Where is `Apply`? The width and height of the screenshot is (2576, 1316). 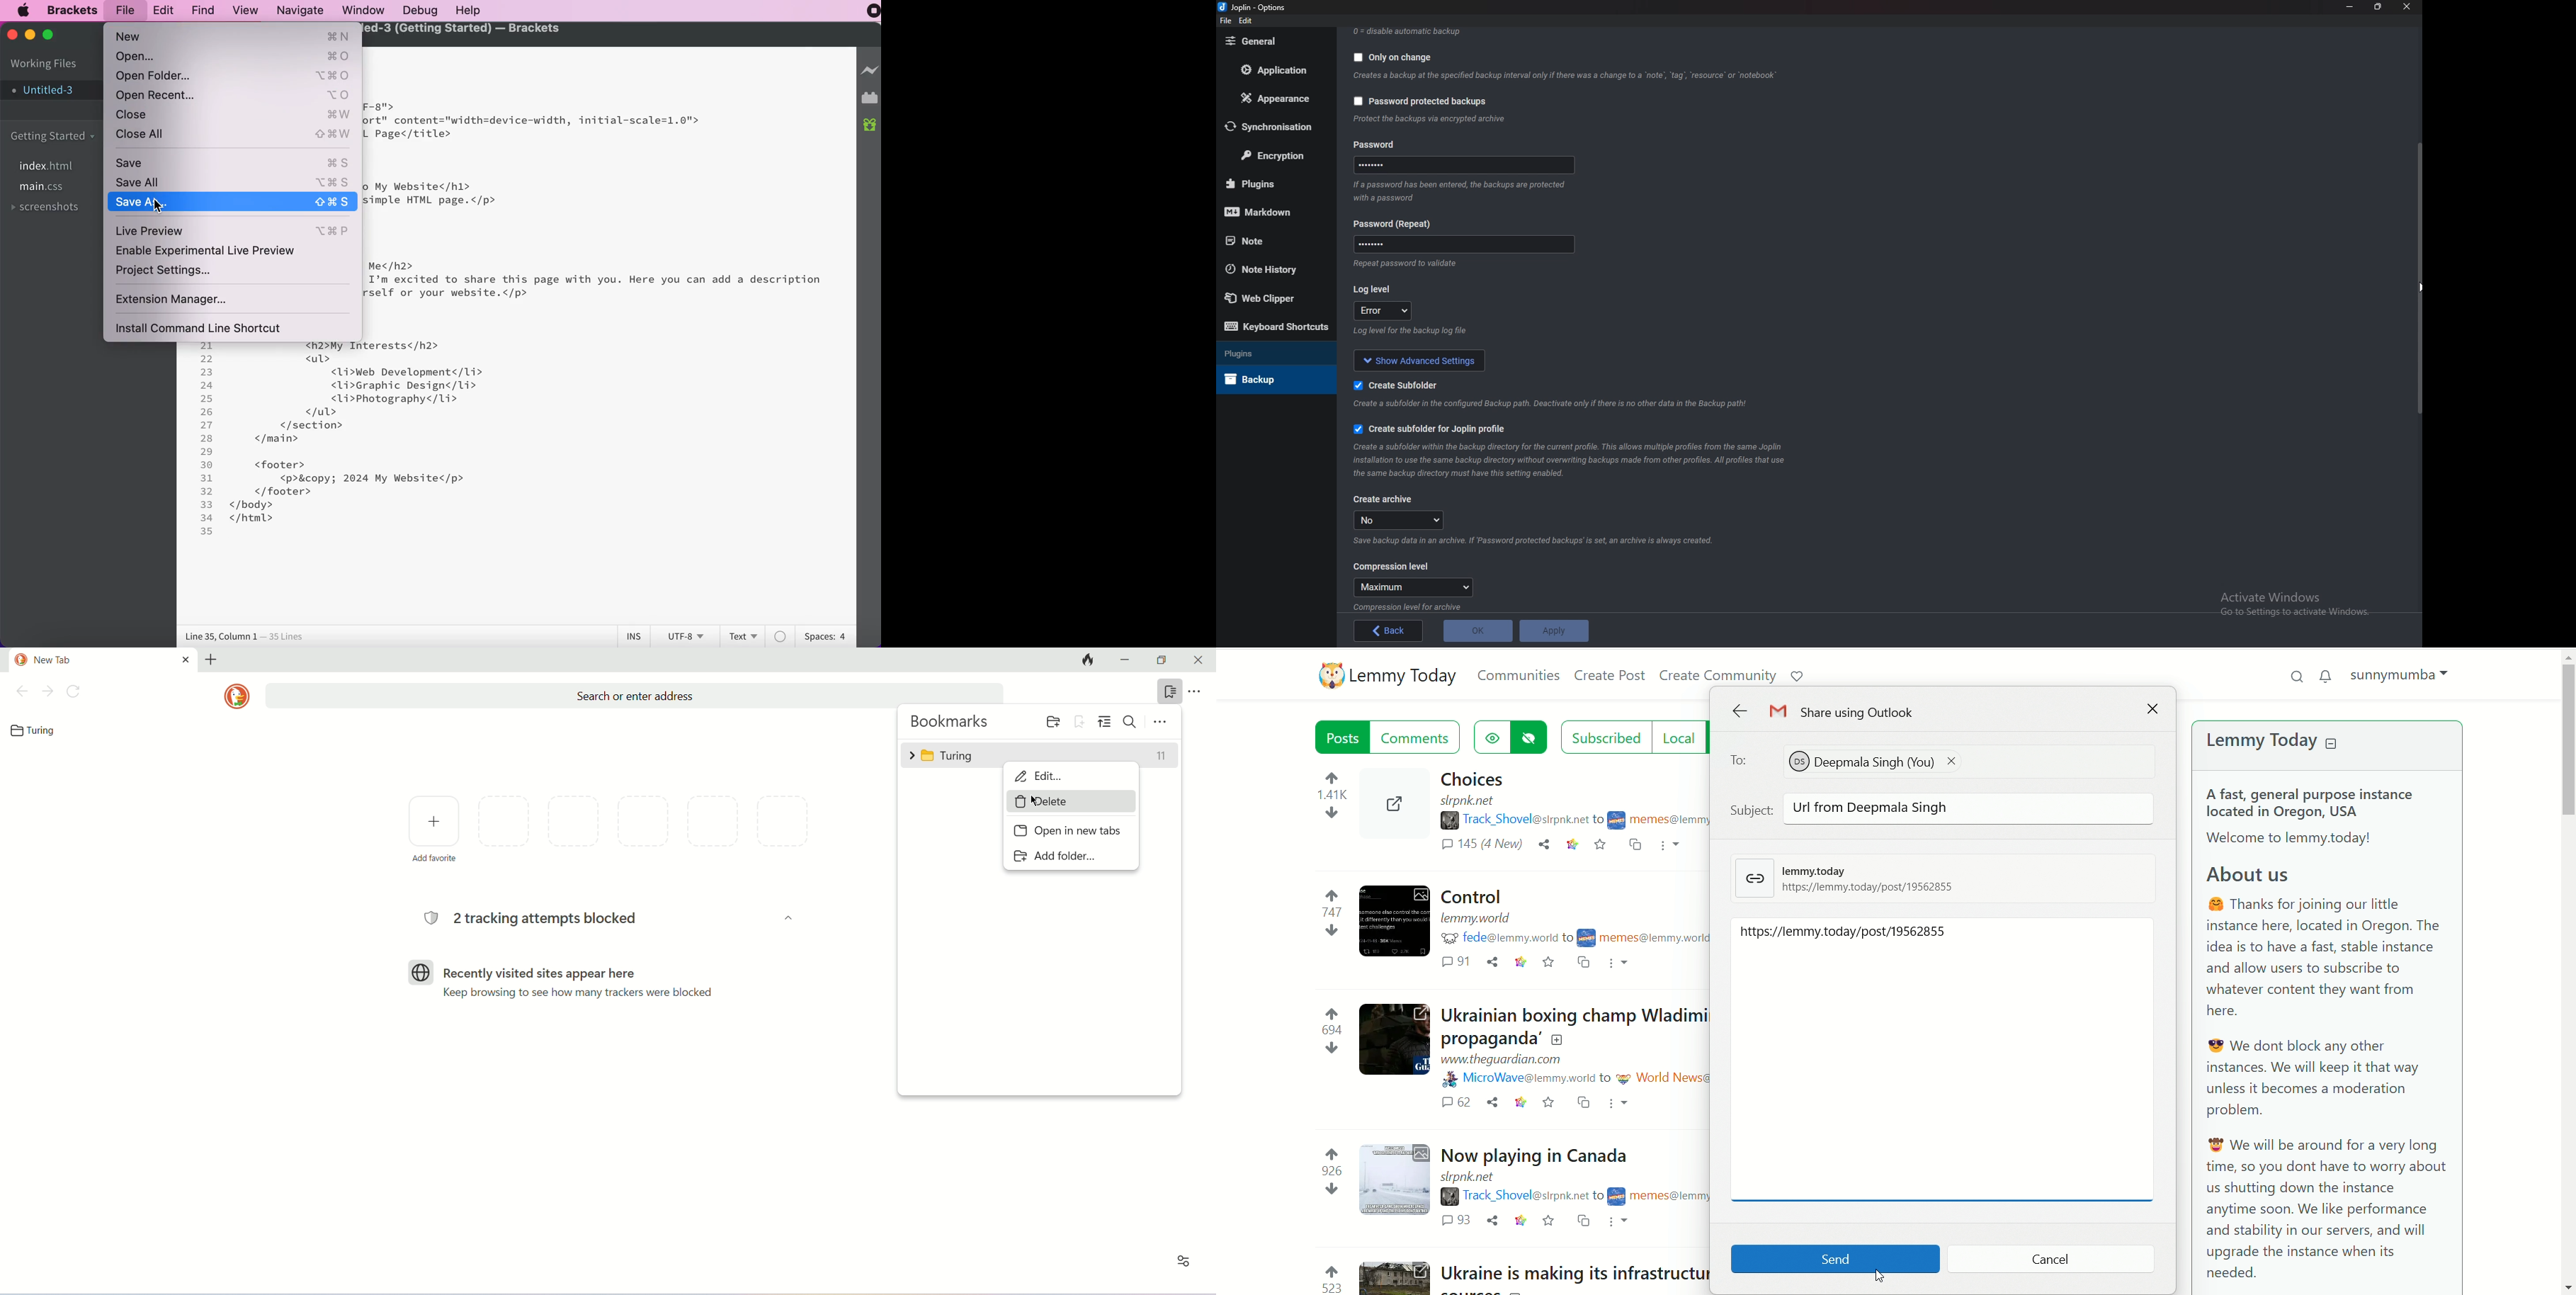
Apply is located at coordinates (1553, 629).